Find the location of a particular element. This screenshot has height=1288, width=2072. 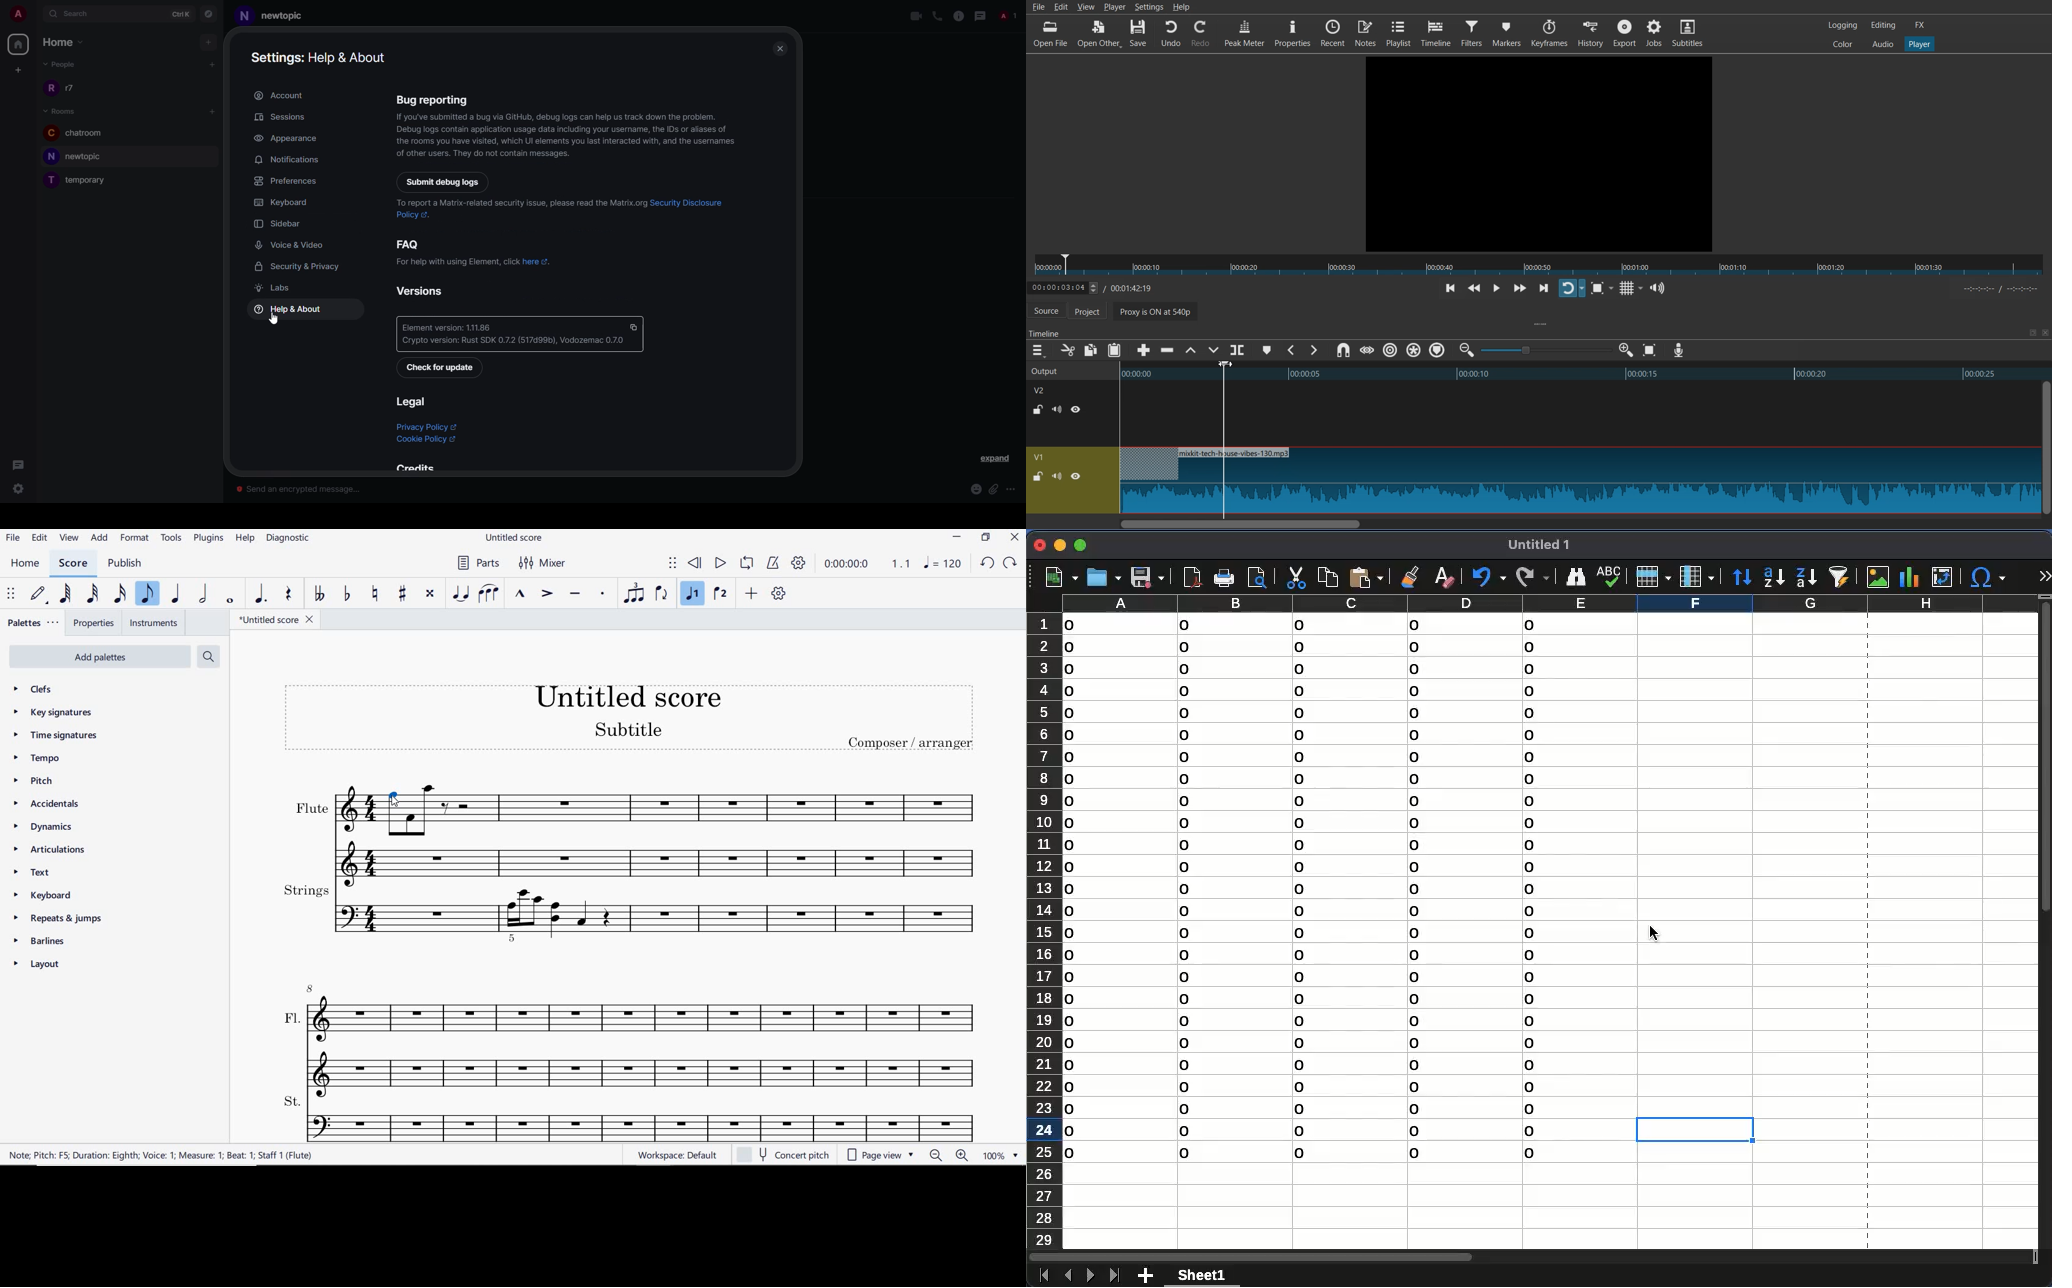

Output is located at coordinates (1071, 370).